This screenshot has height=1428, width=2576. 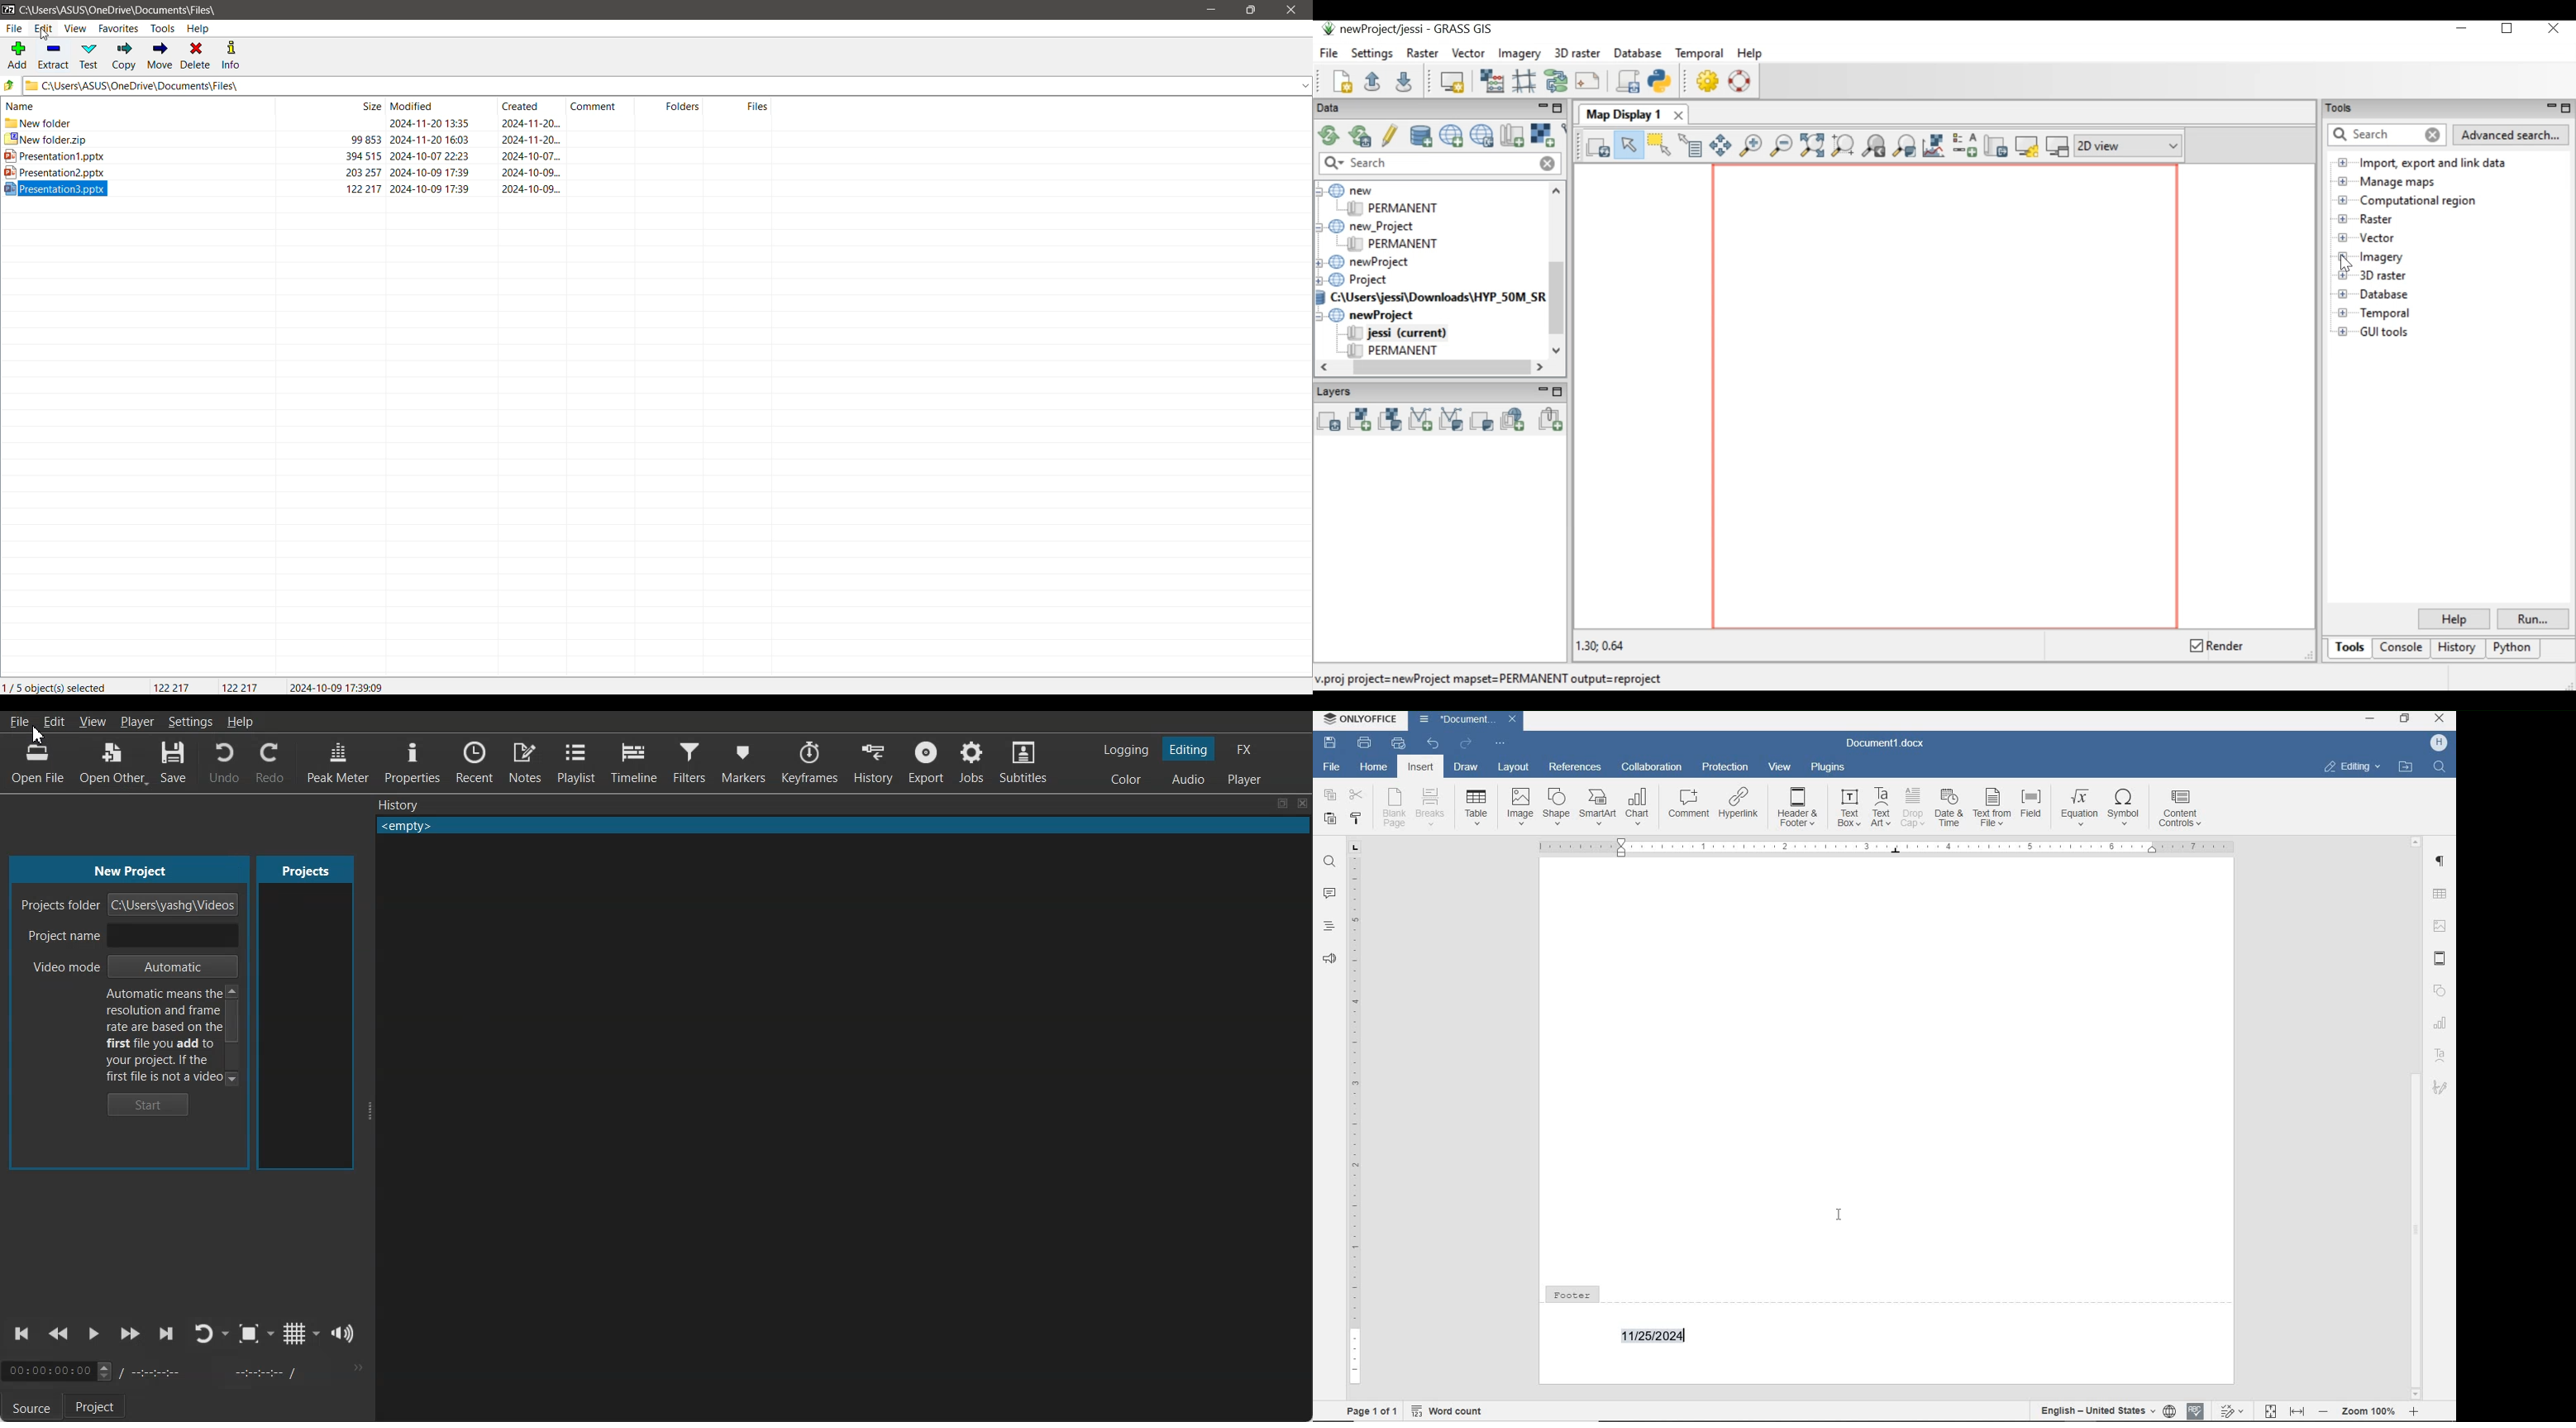 What do you see at coordinates (2417, 1117) in the screenshot?
I see `scrollbar` at bounding box center [2417, 1117].